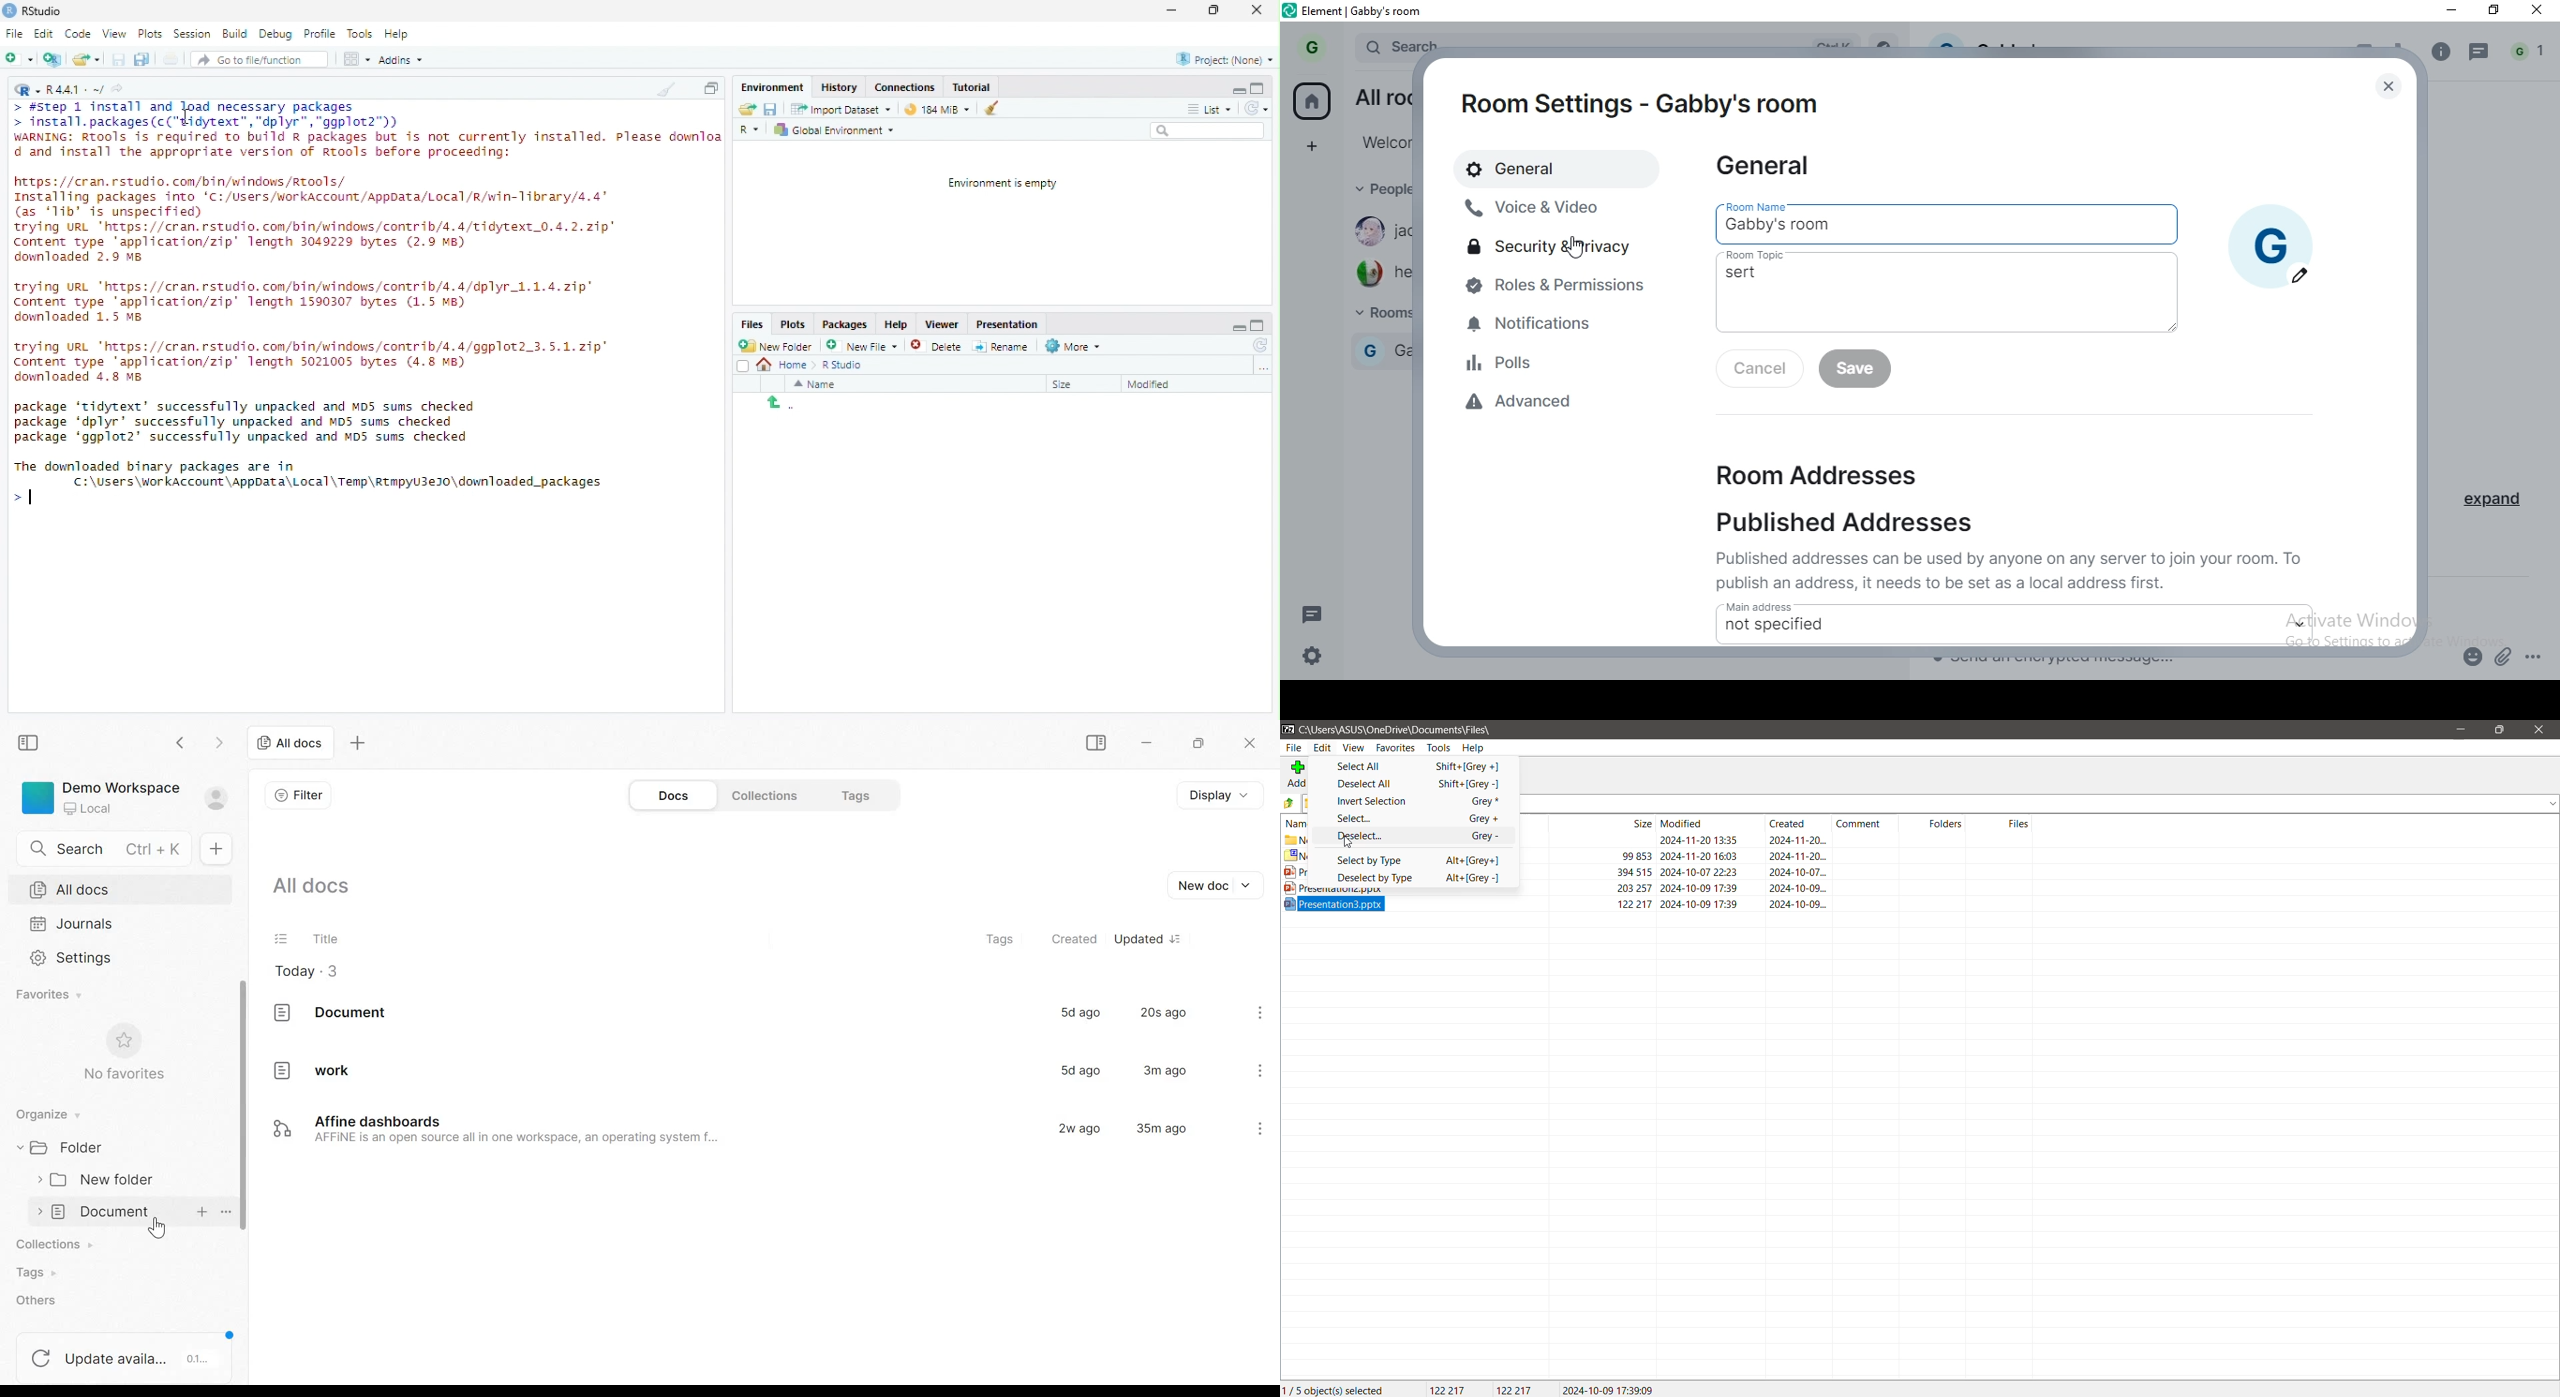 The image size is (2576, 1400). What do you see at coordinates (25, 500) in the screenshot?
I see `Typing indicator` at bounding box center [25, 500].